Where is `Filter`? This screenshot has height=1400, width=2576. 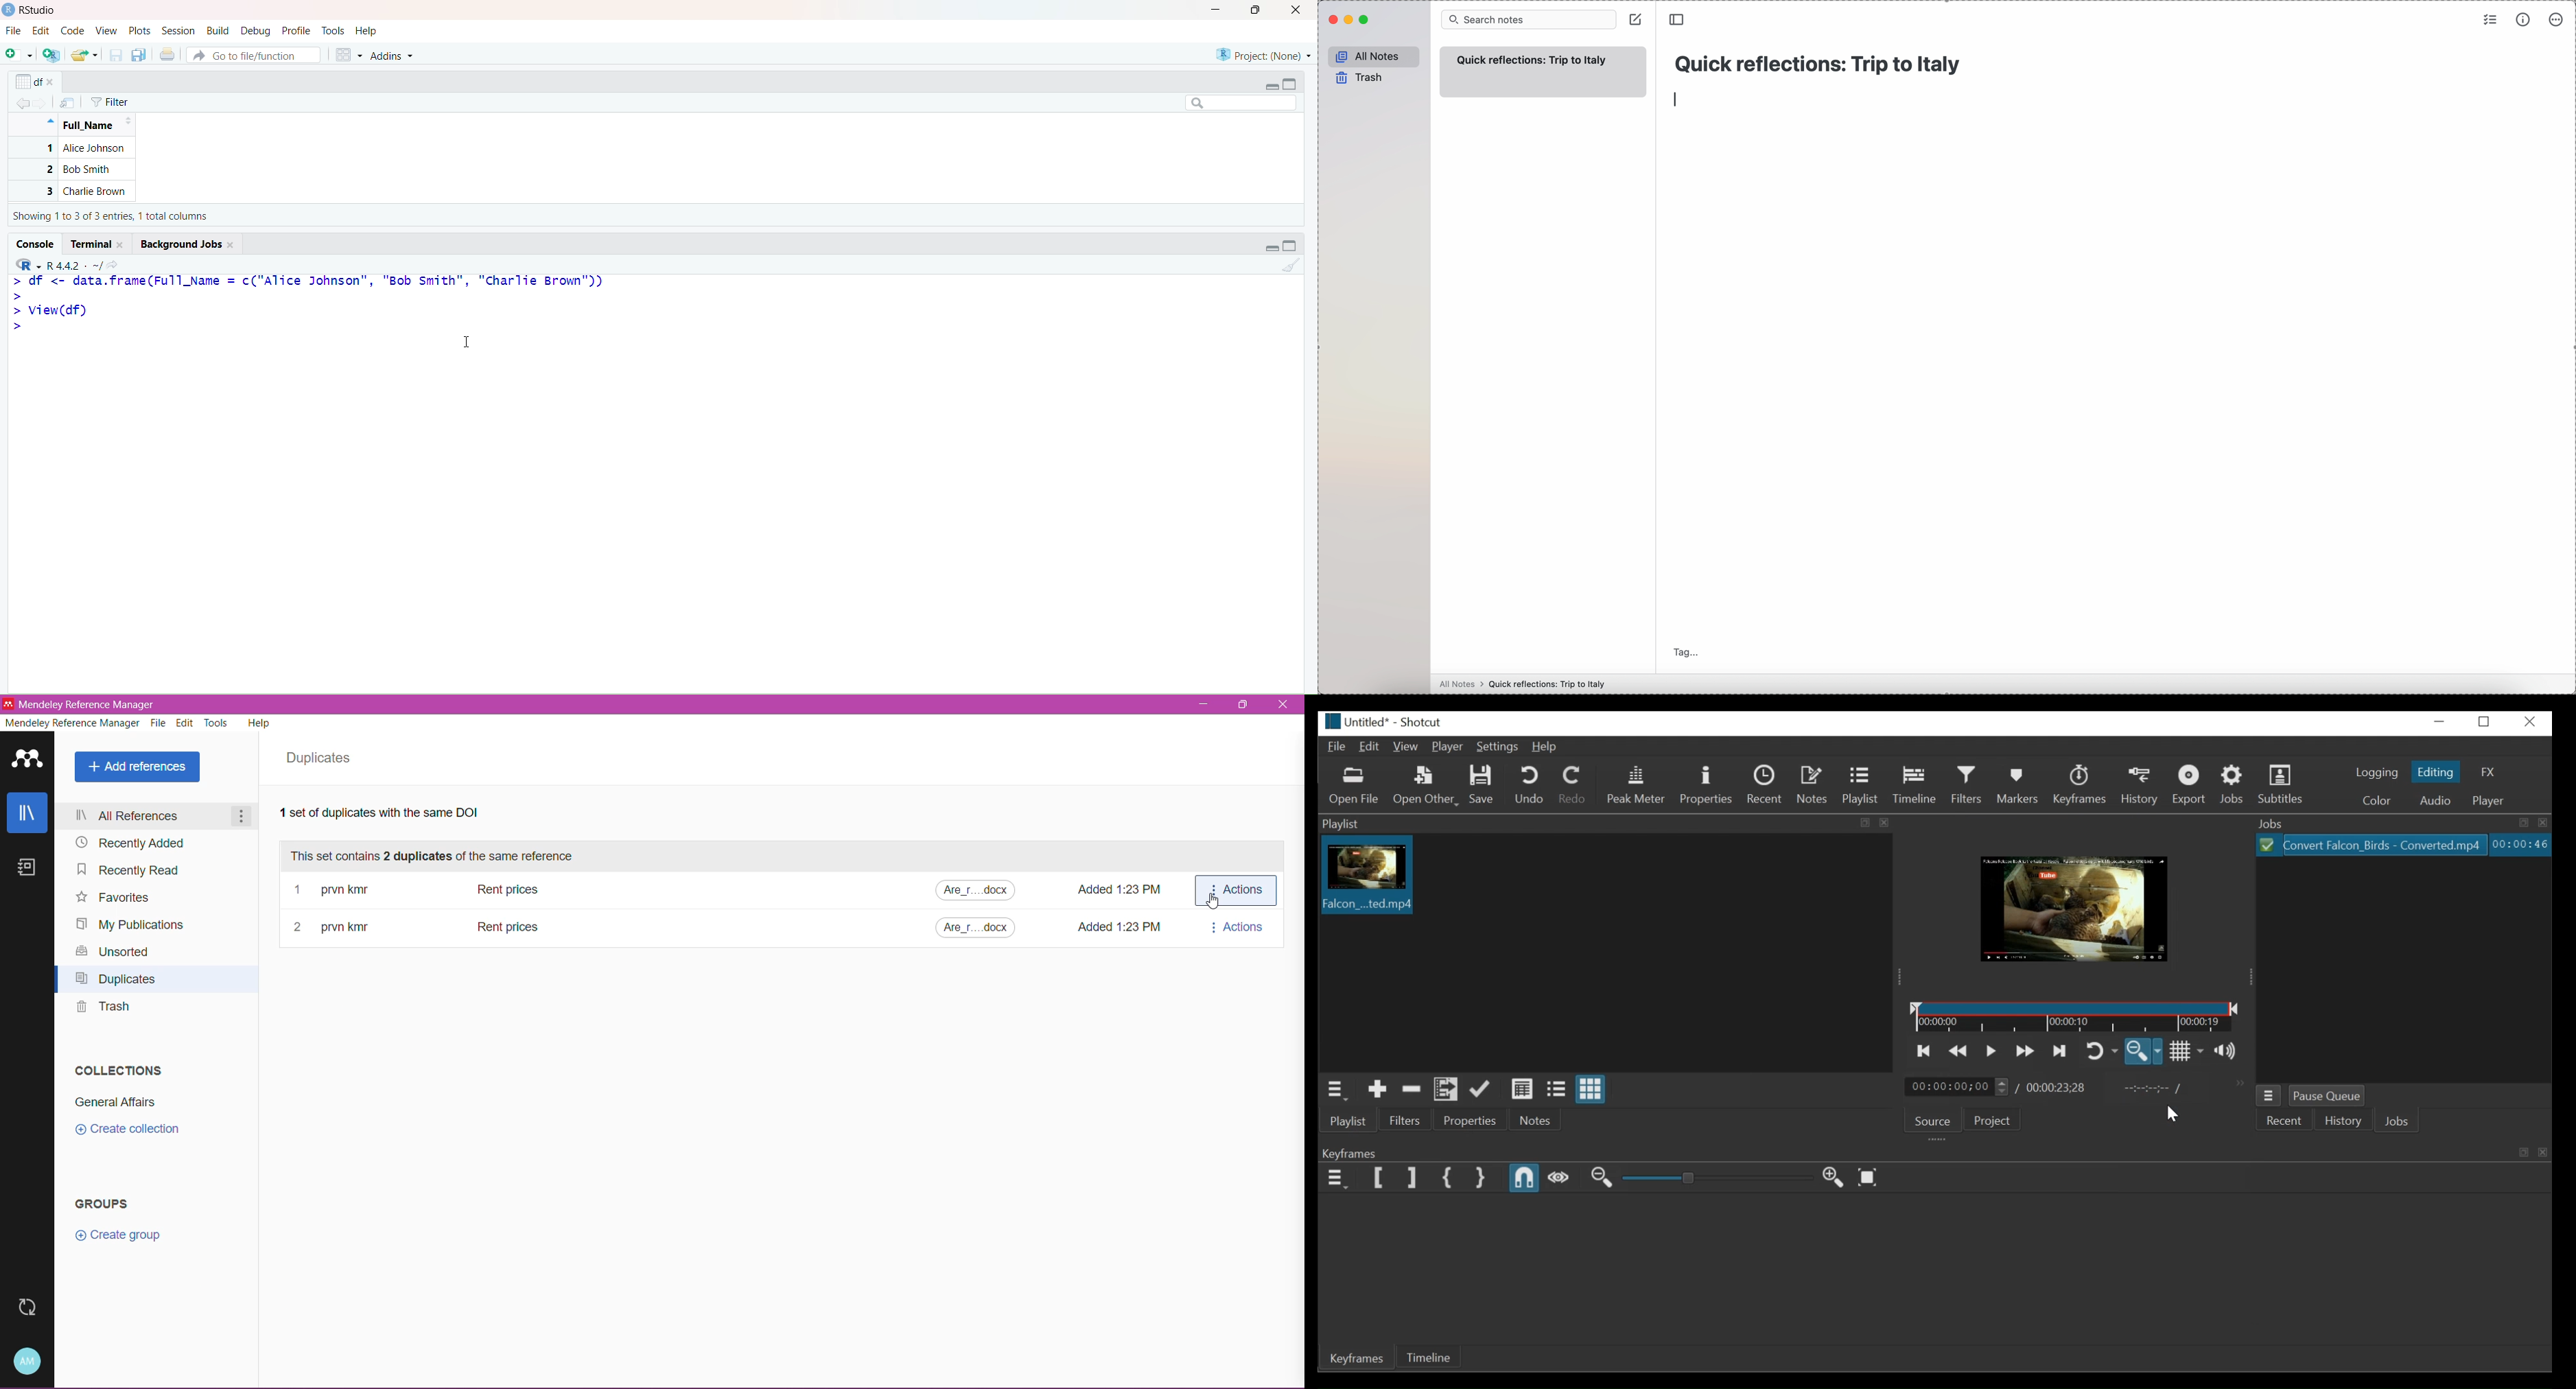 Filter is located at coordinates (1405, 1119).